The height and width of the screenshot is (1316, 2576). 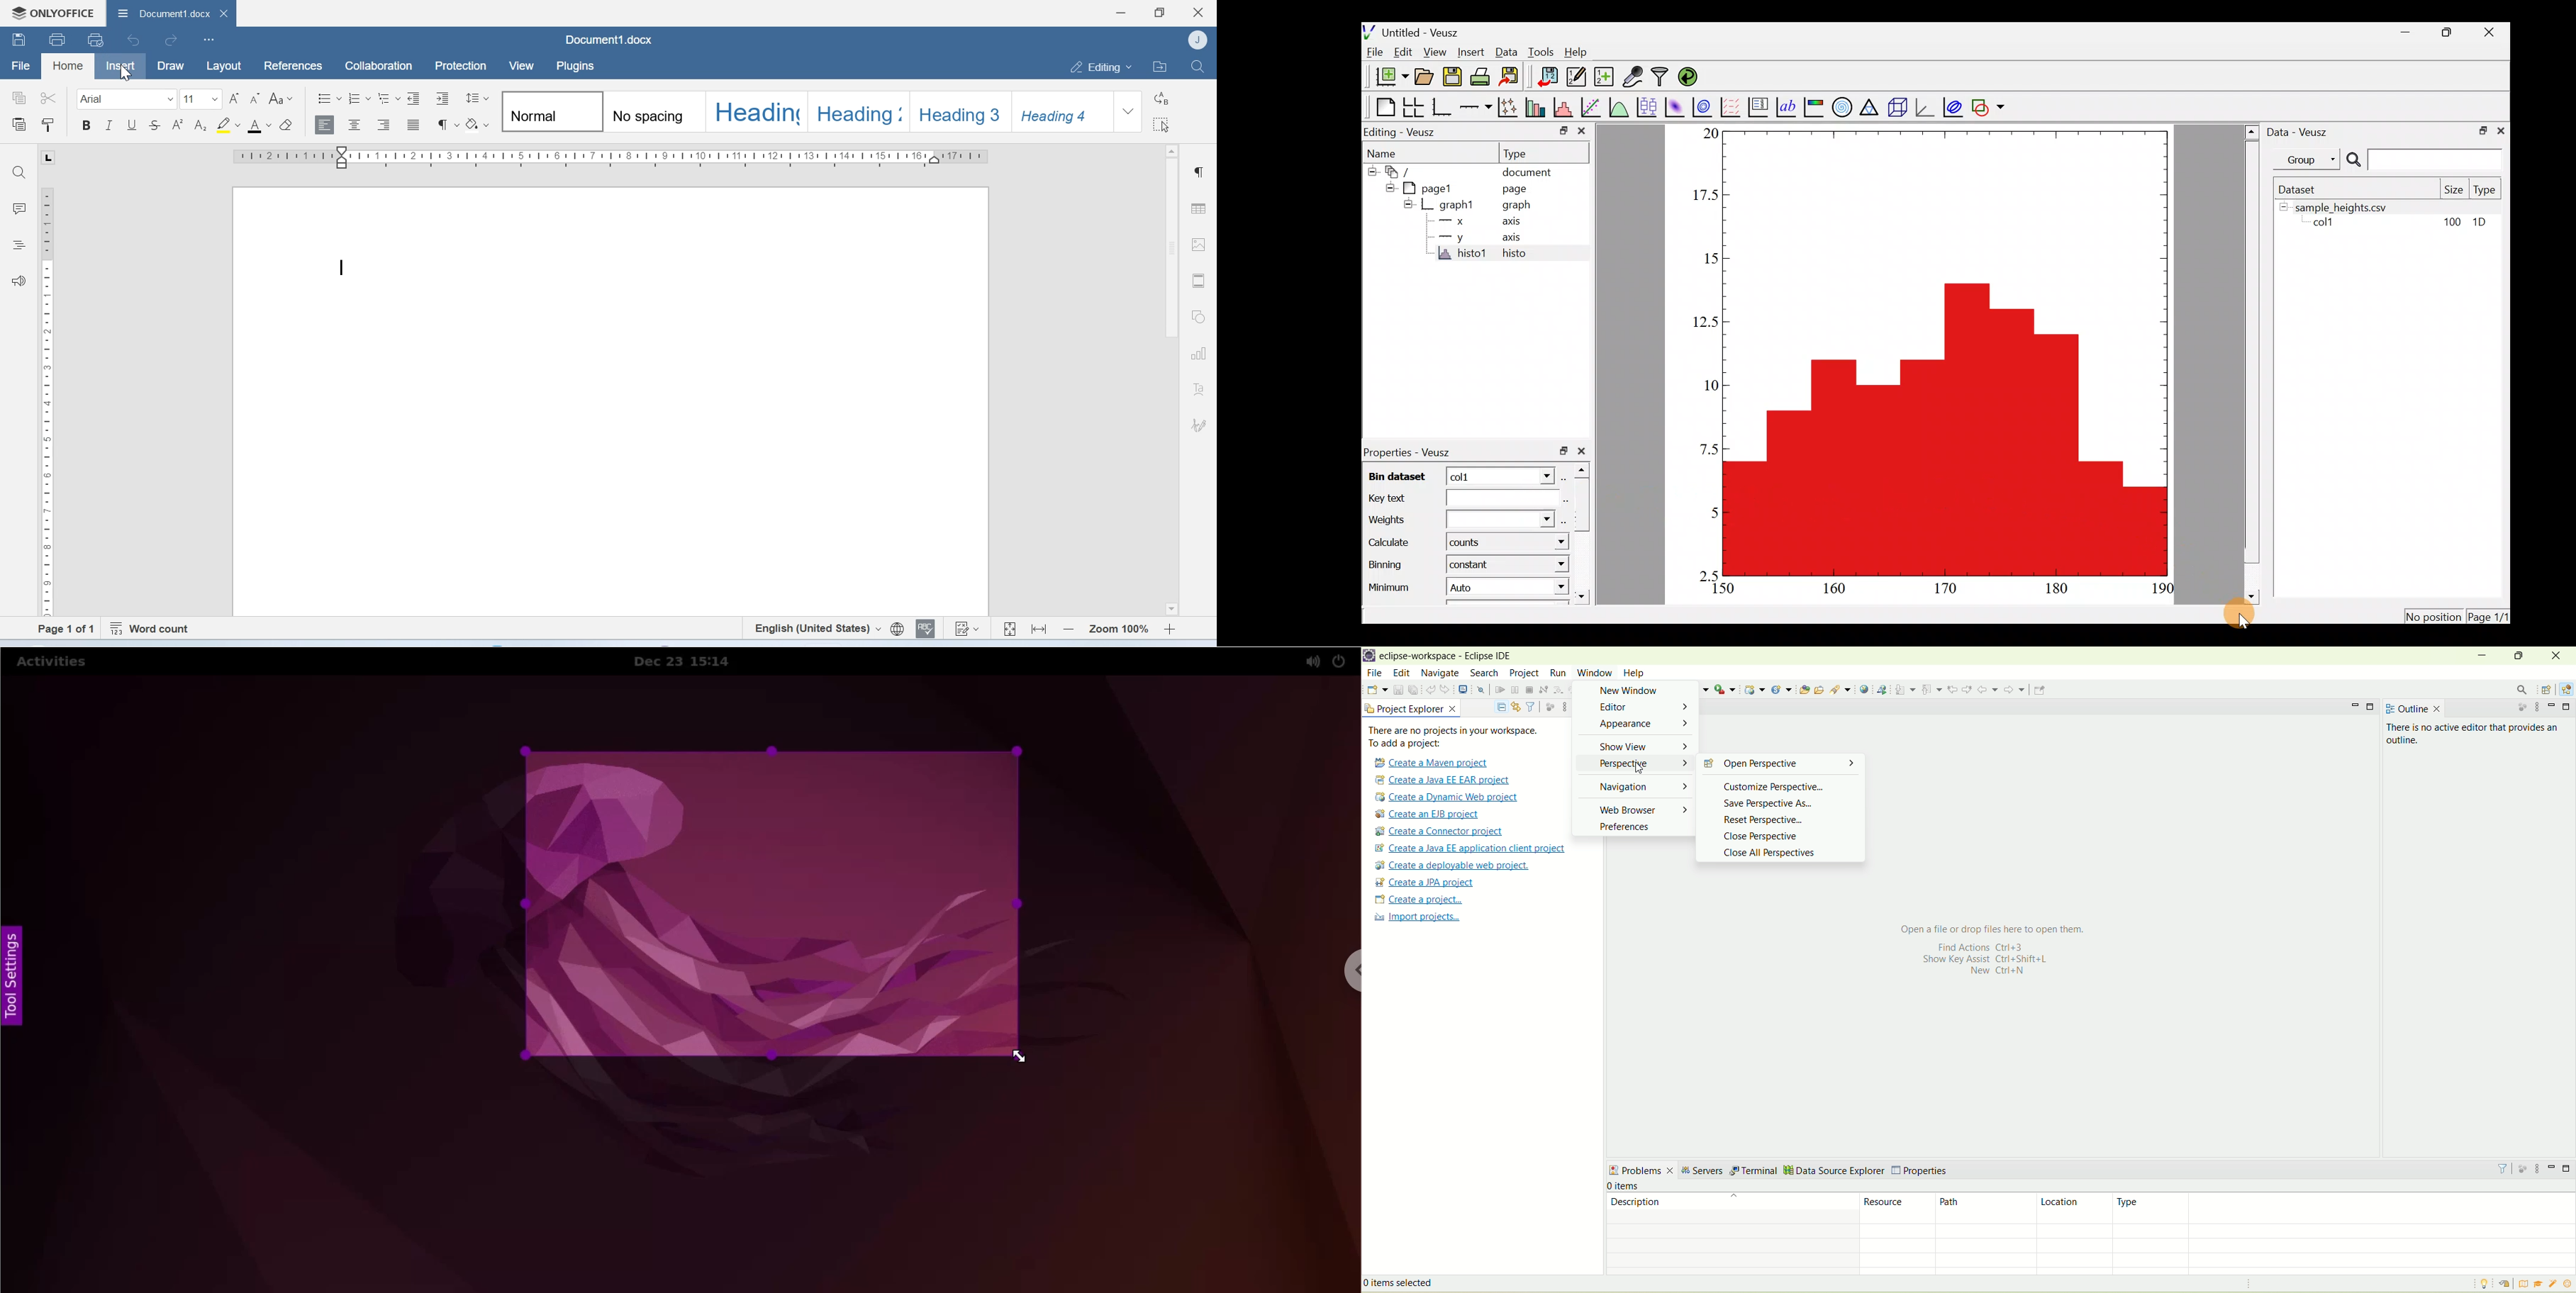 I want to click on Signature, so click(x=1198, y=423).